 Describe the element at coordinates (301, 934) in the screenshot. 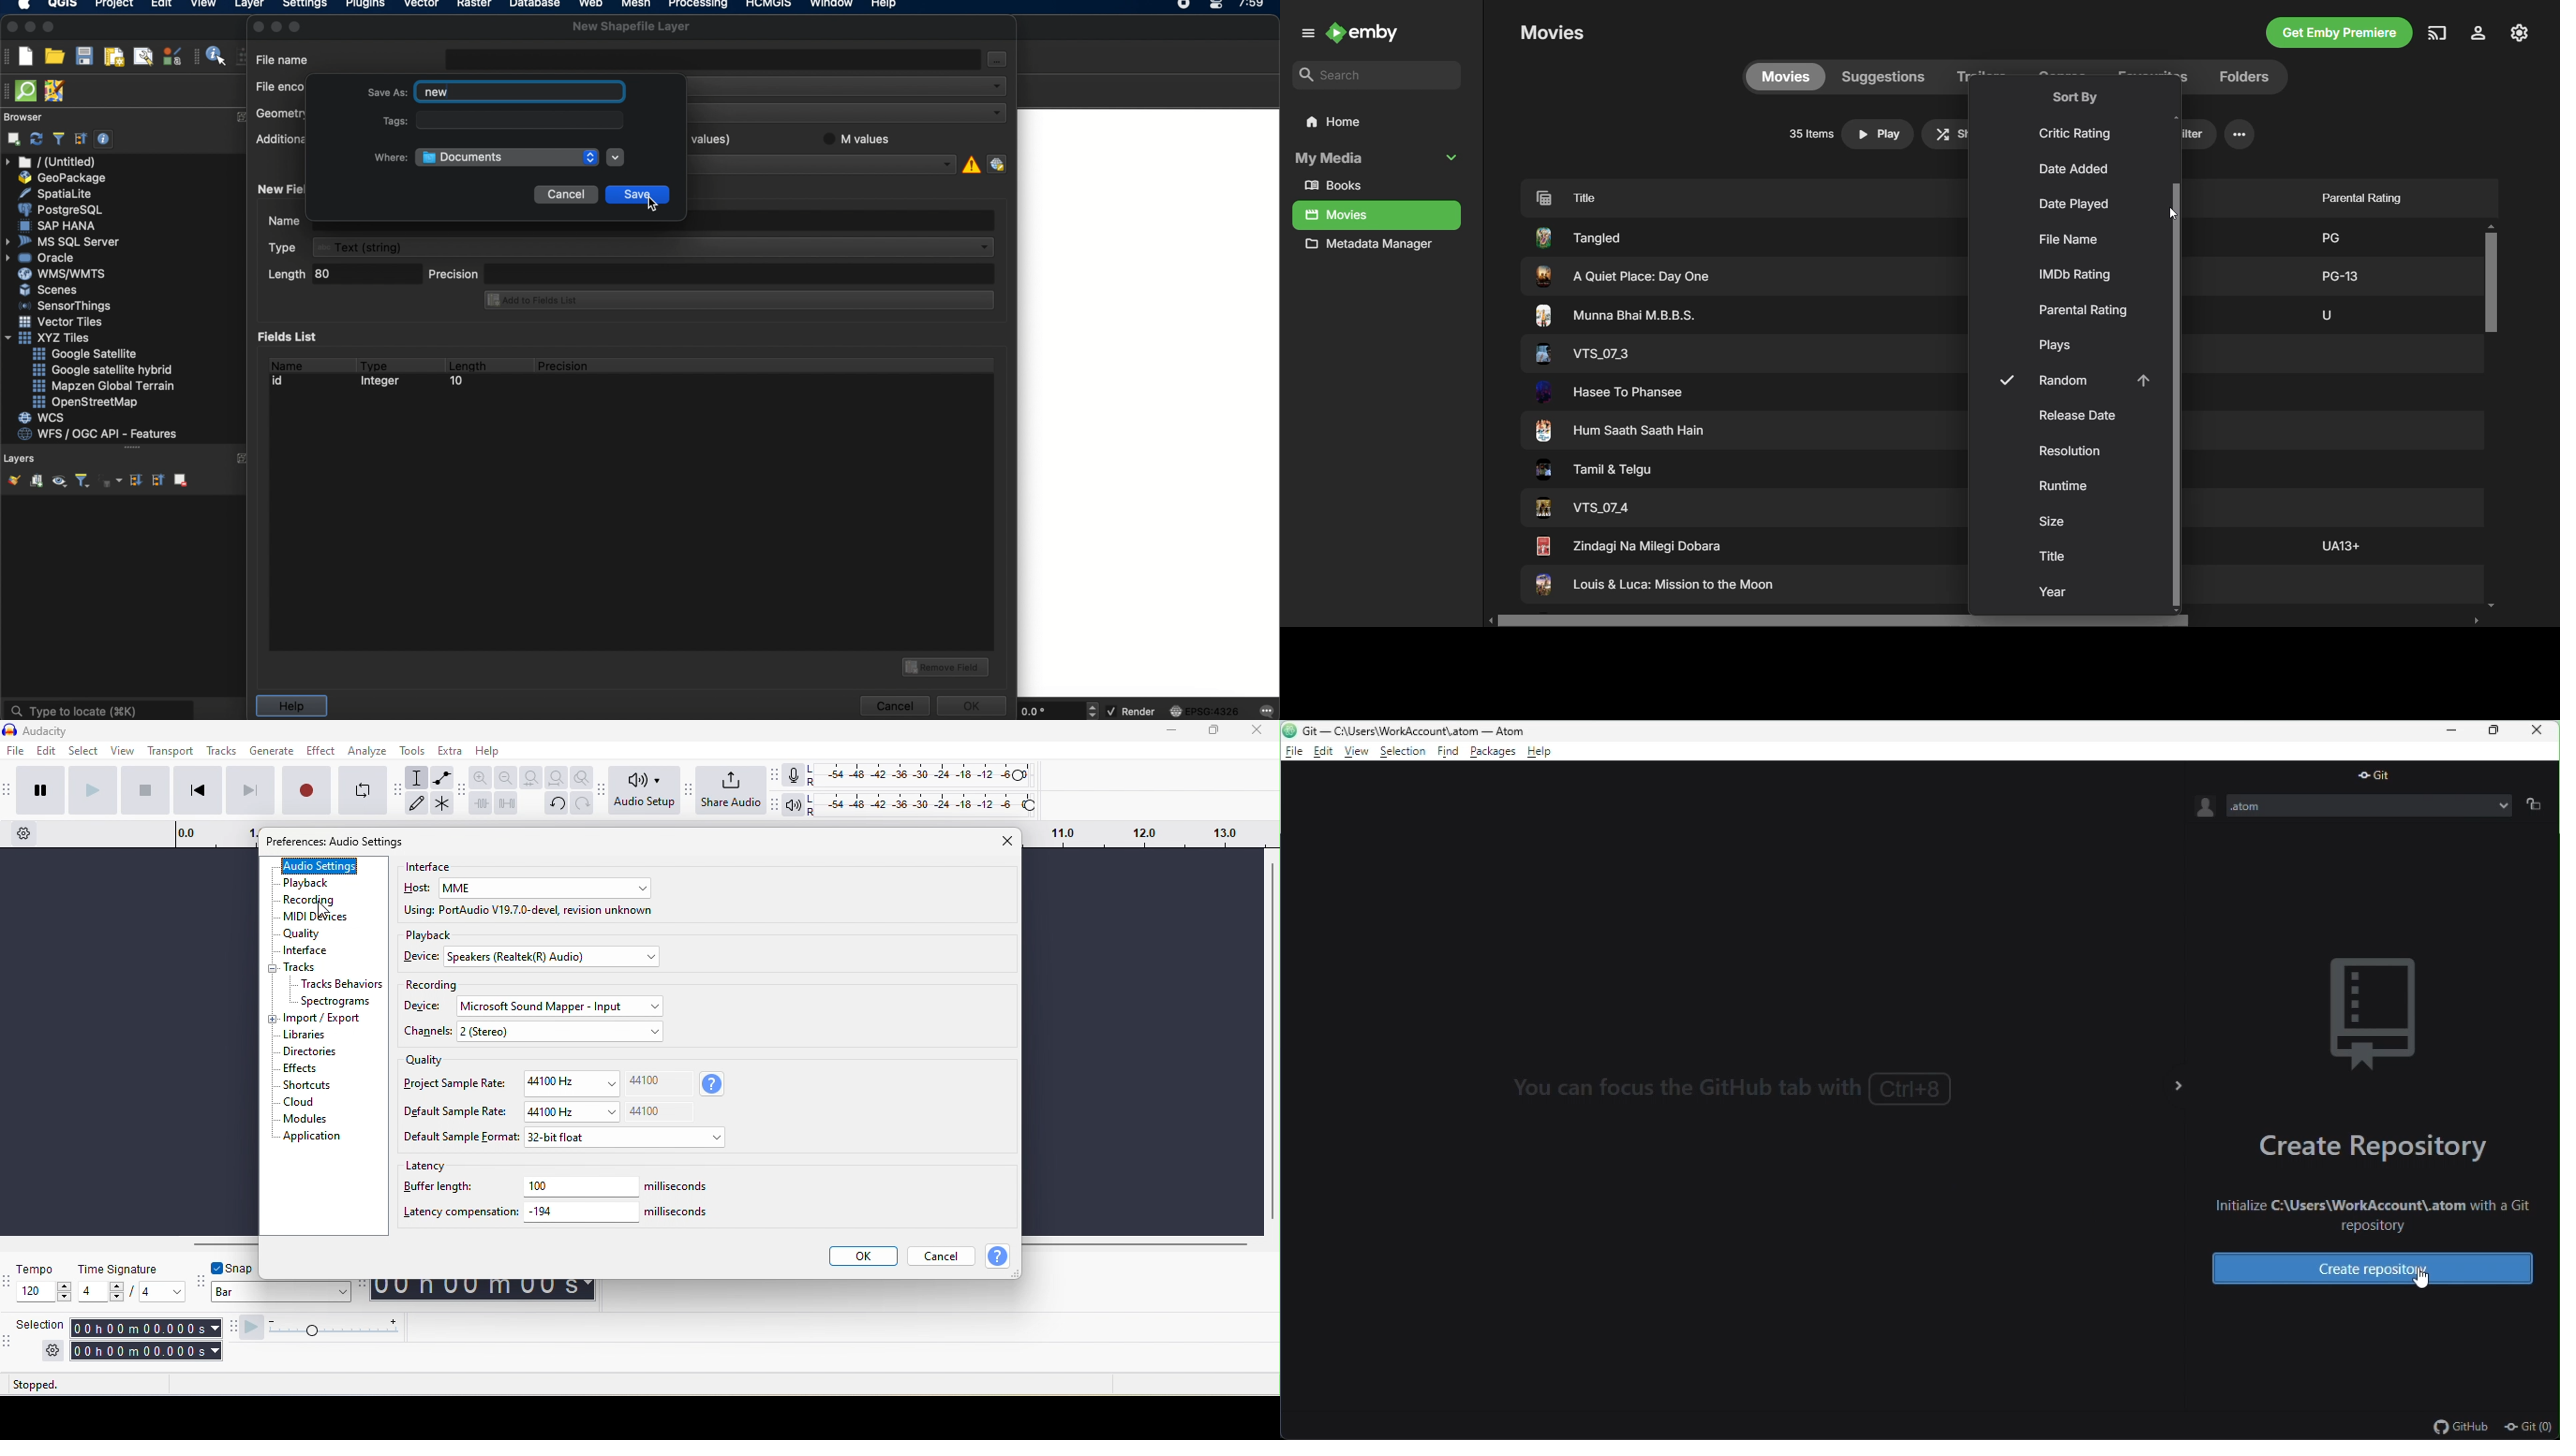

I see `quality` at that location.